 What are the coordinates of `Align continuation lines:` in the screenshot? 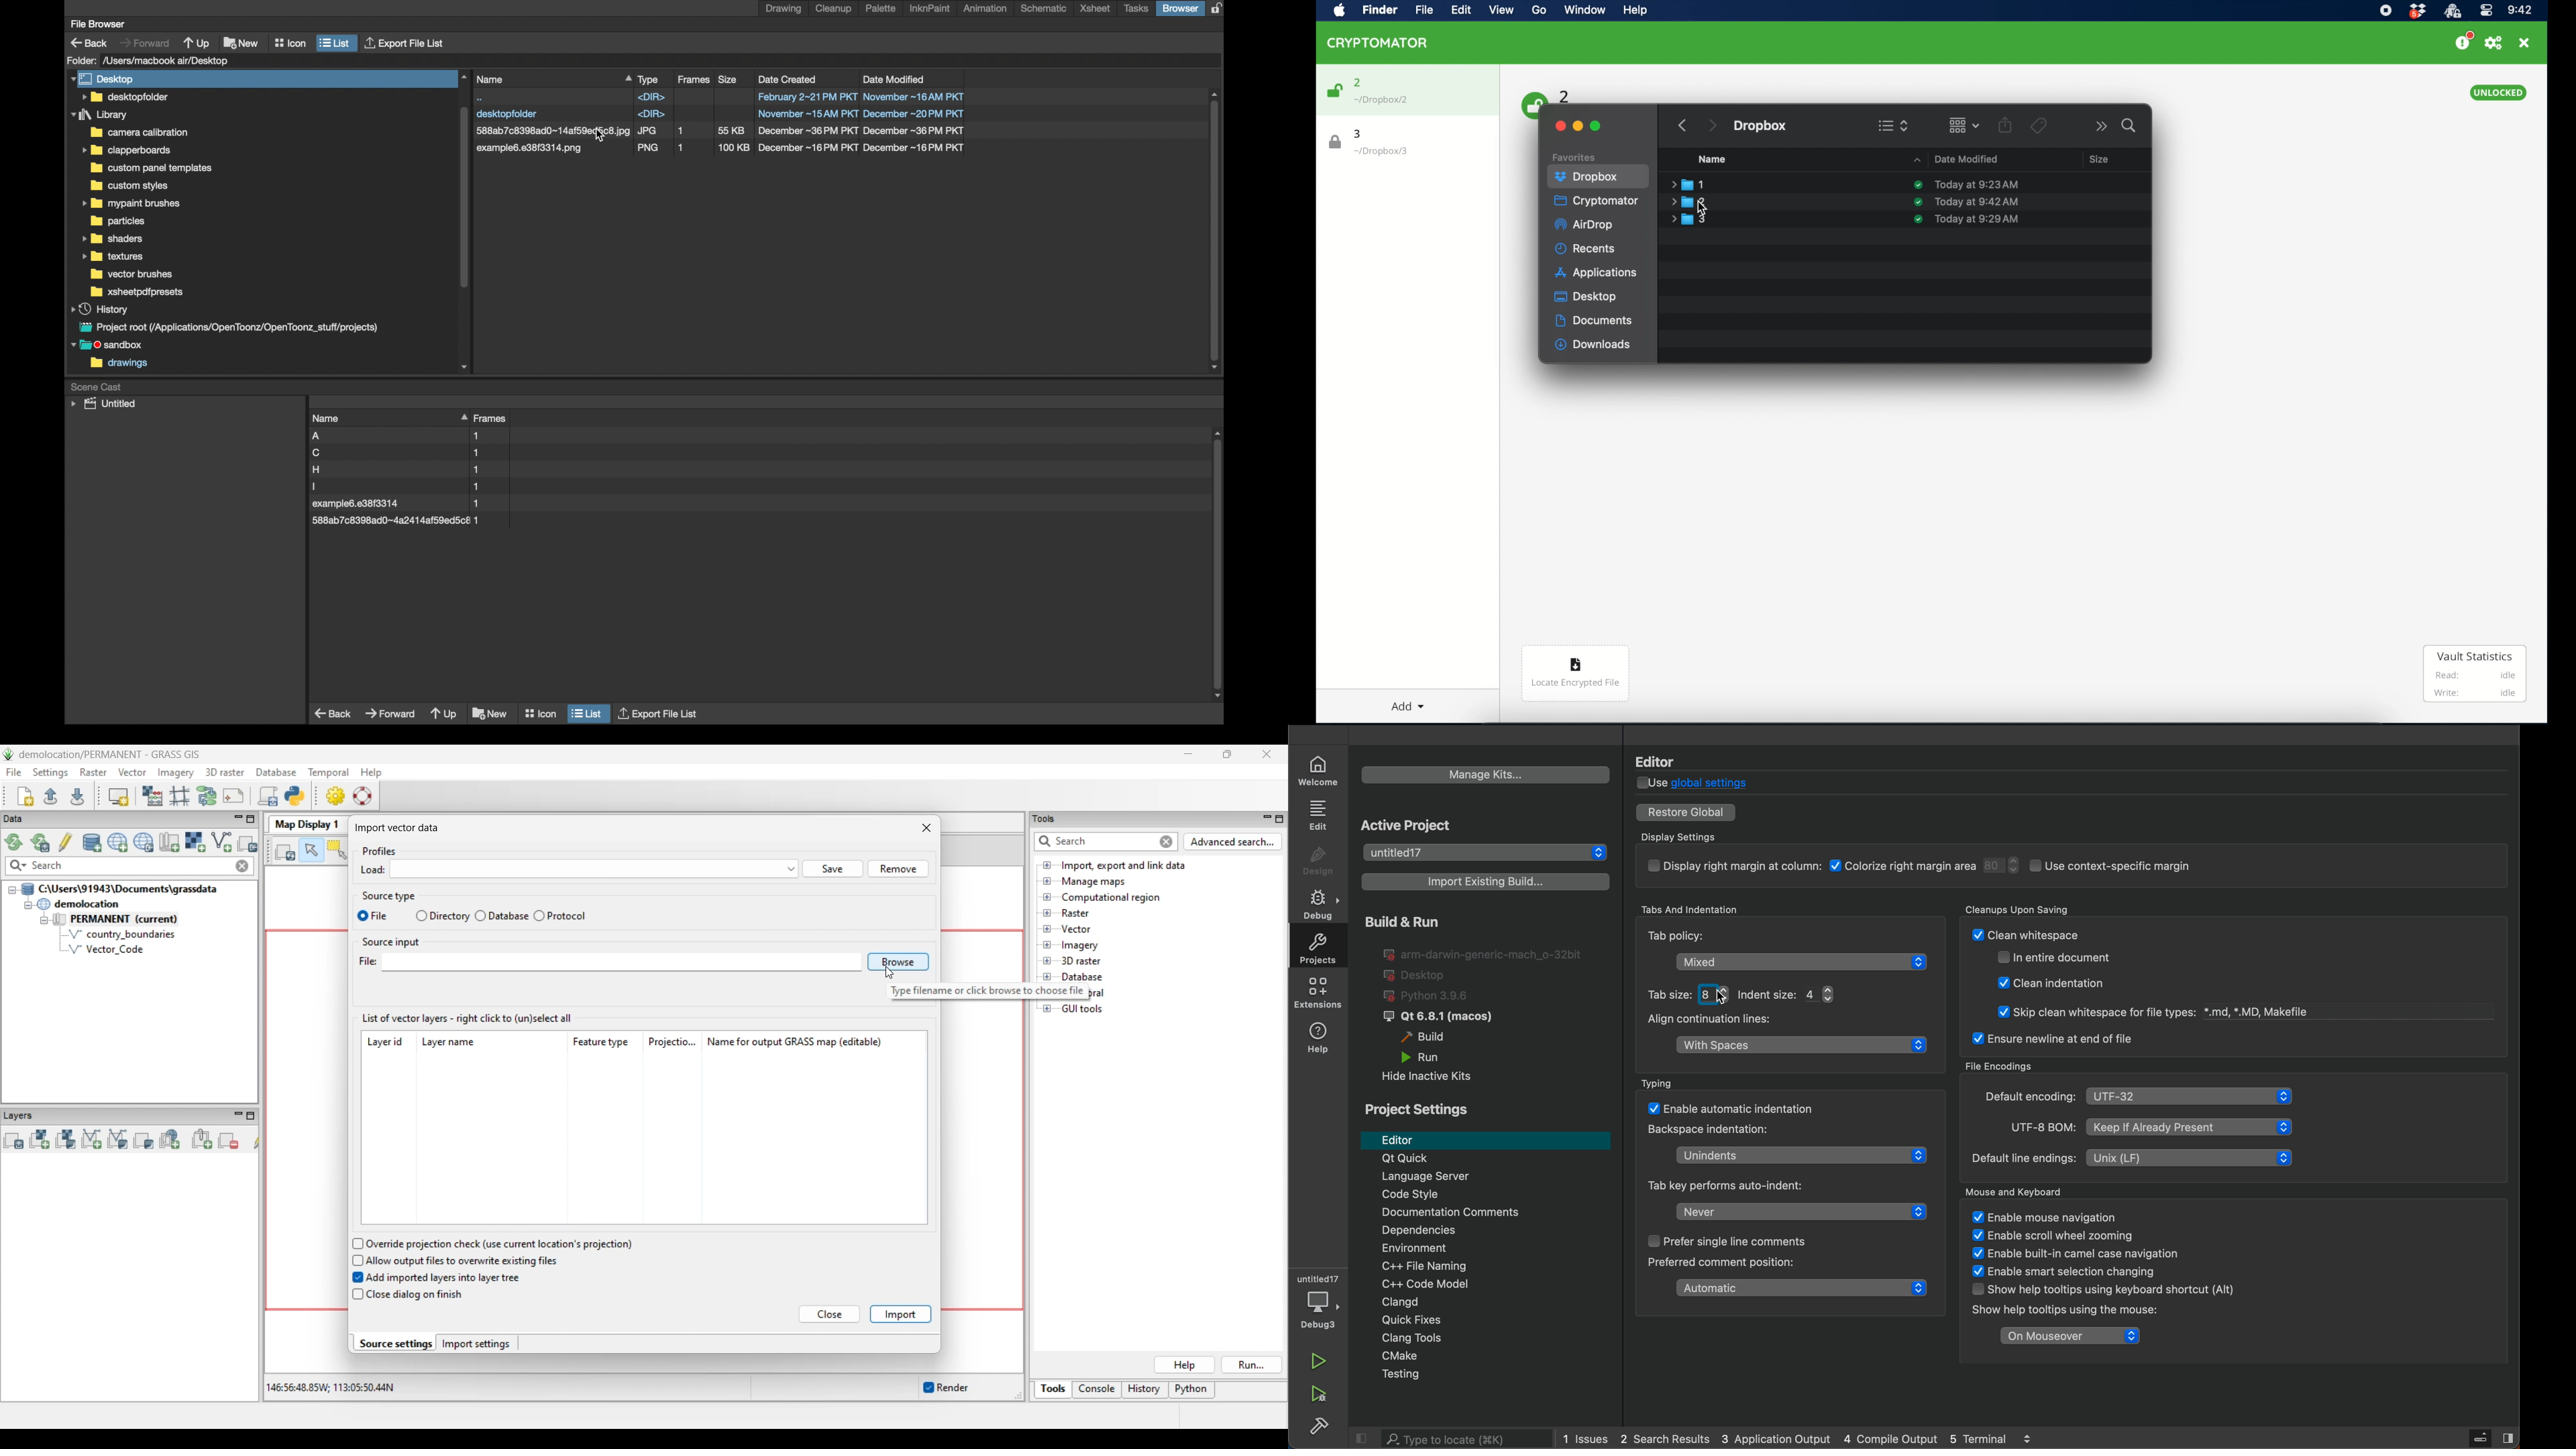 It's located at (1727, 1021).